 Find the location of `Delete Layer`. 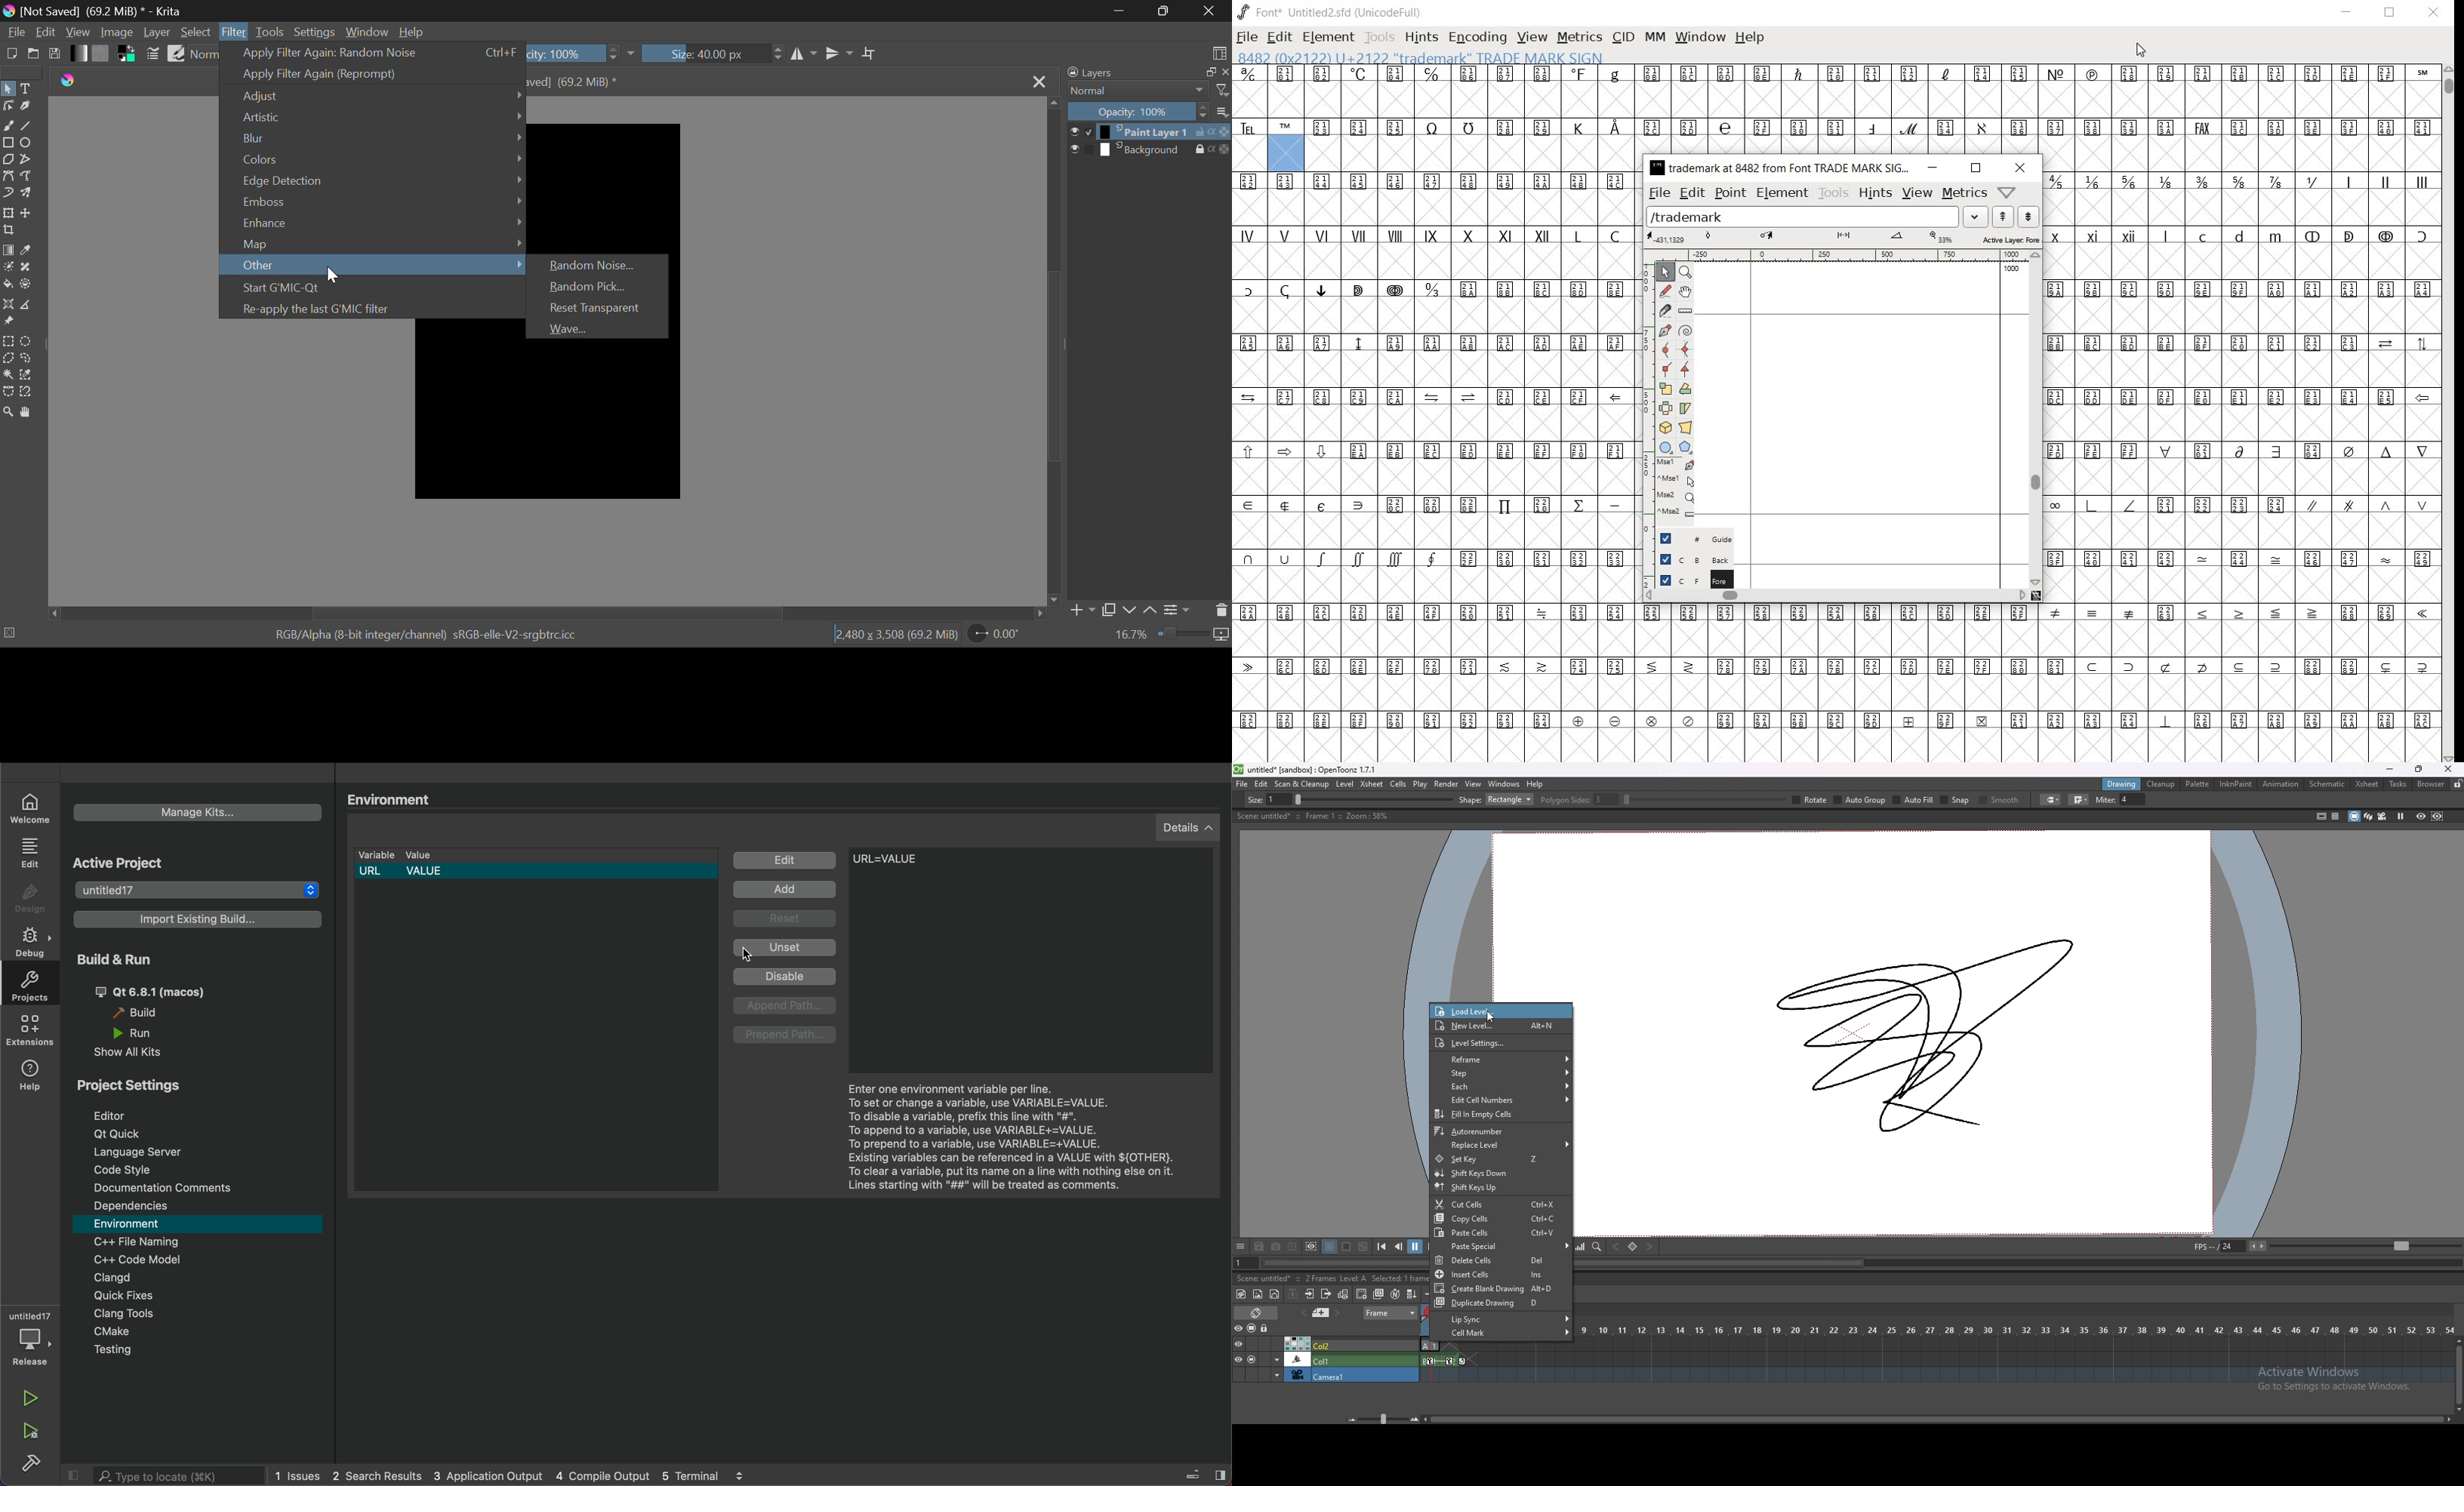

Delete Layer is located at coordinates (1222, 612).